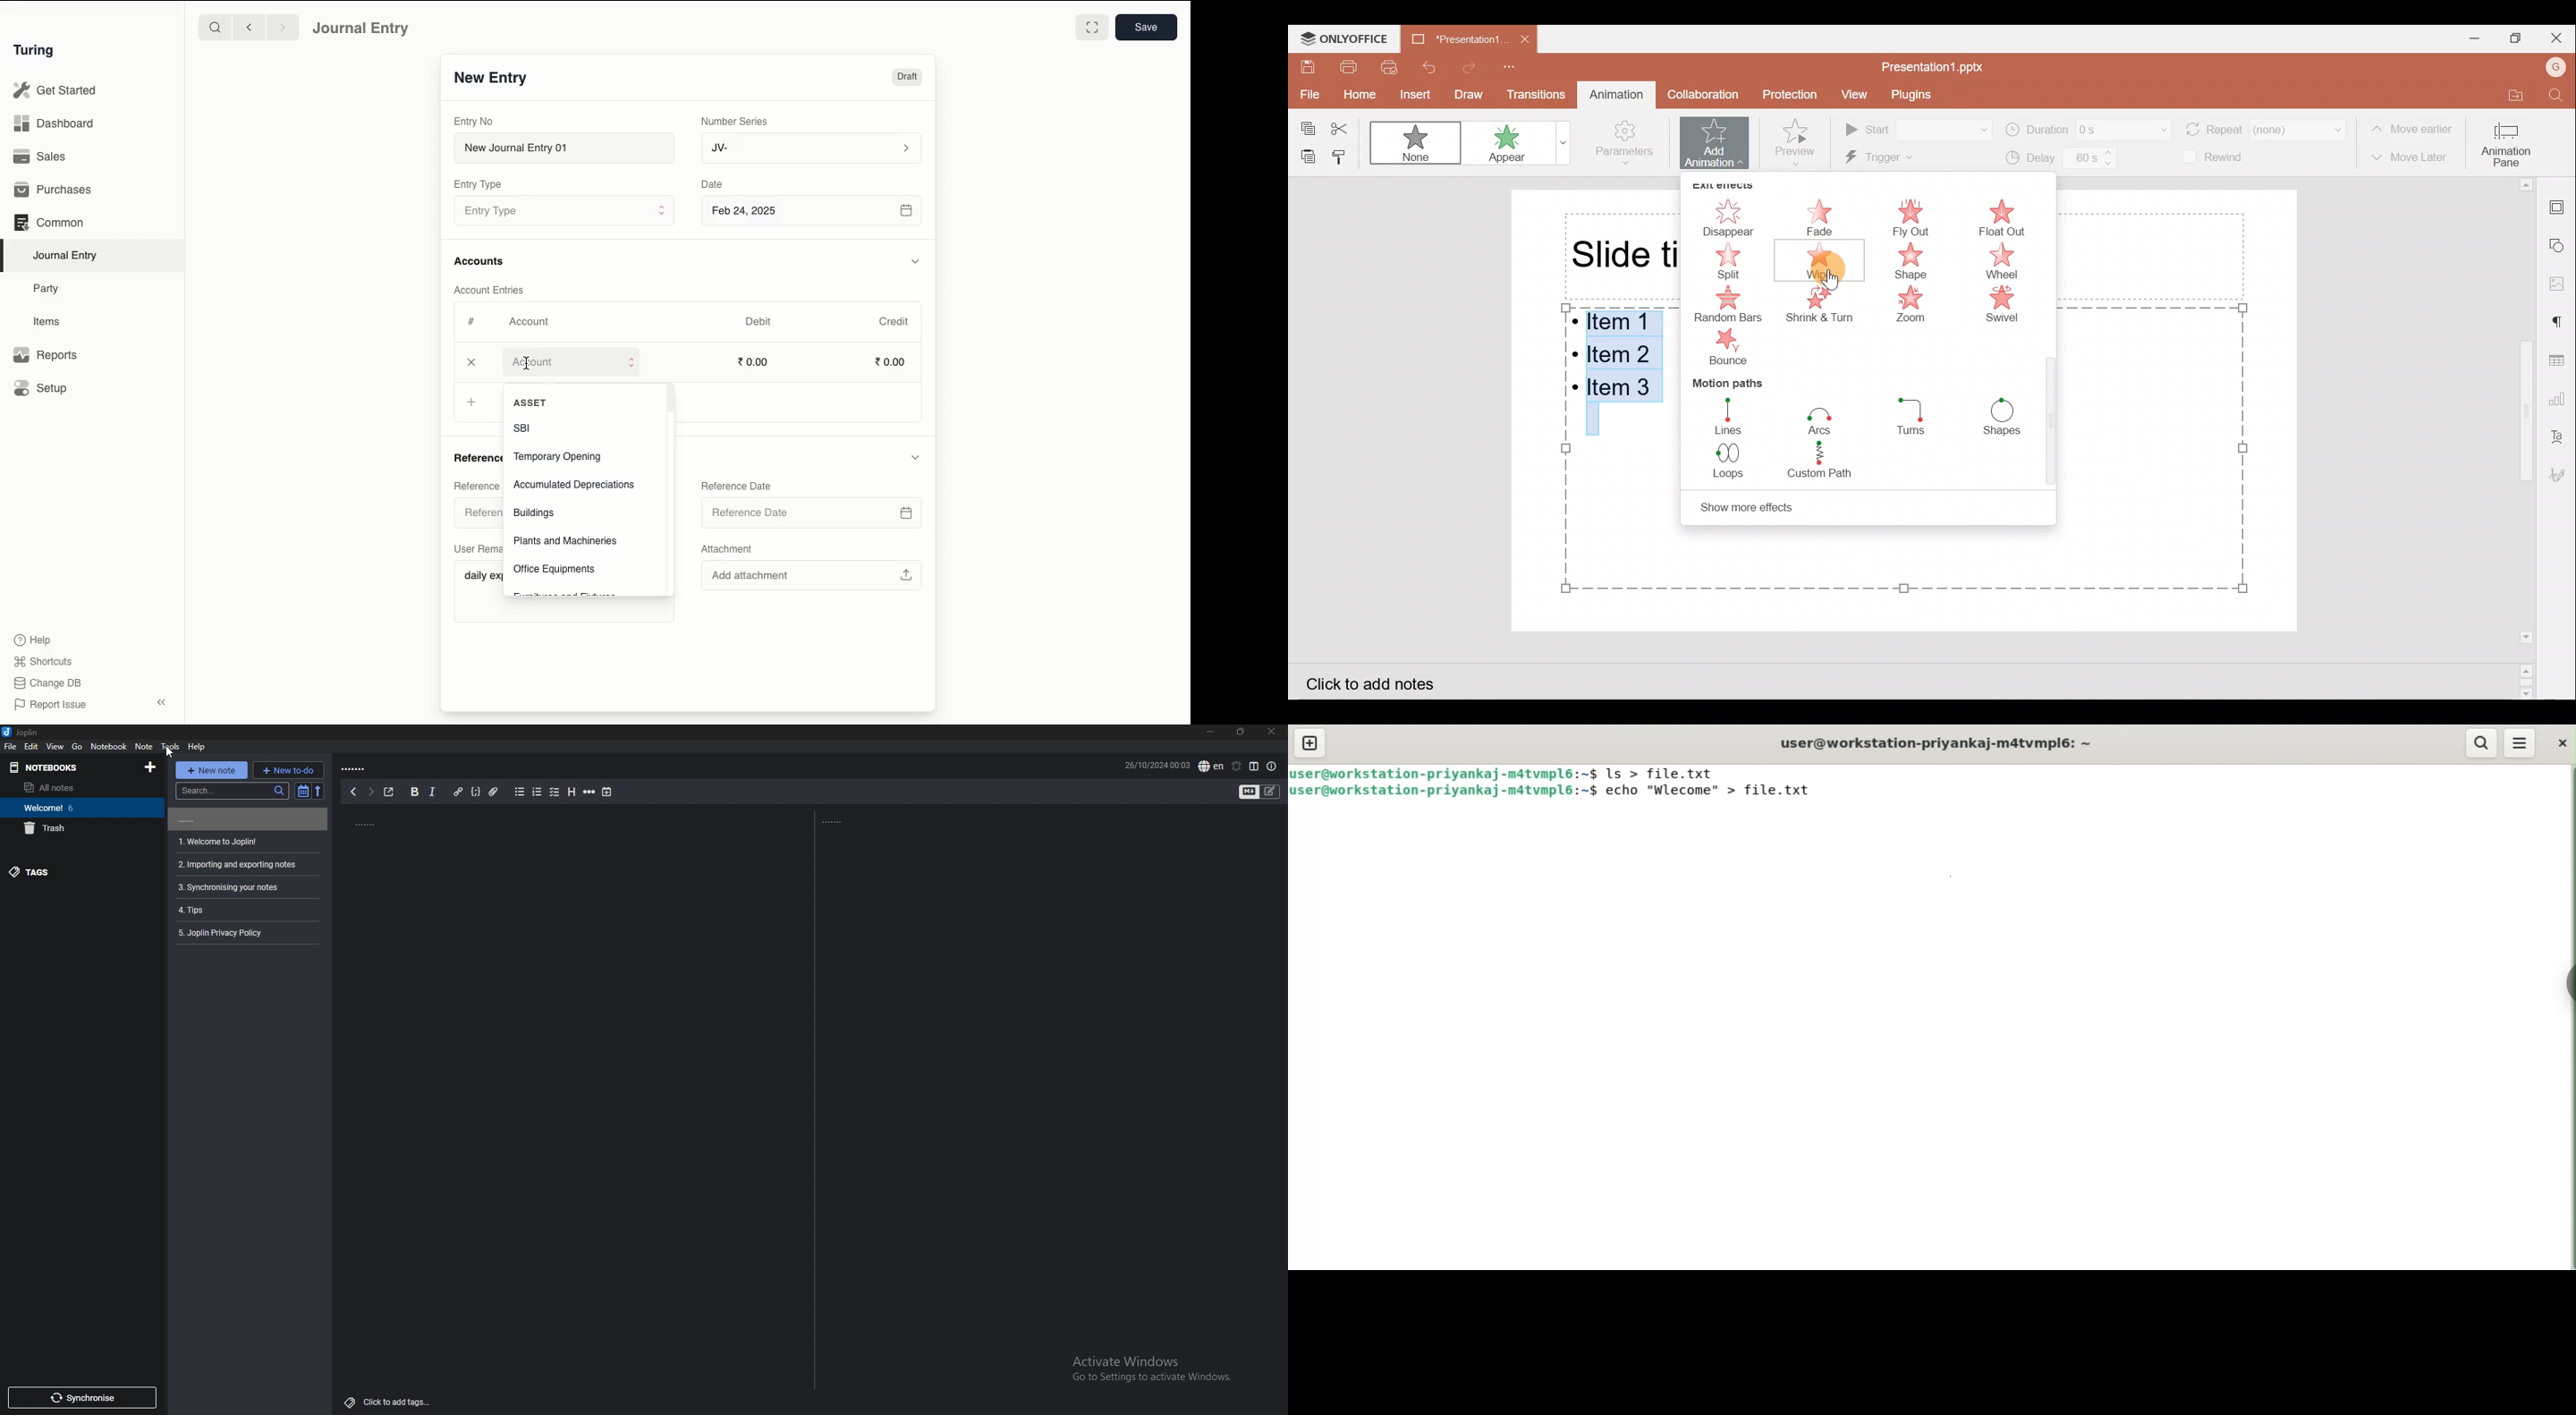  What do you see at coordinates (474, 122) in the screenshot?
I see `Entry No` at bounding box center [474, 122].